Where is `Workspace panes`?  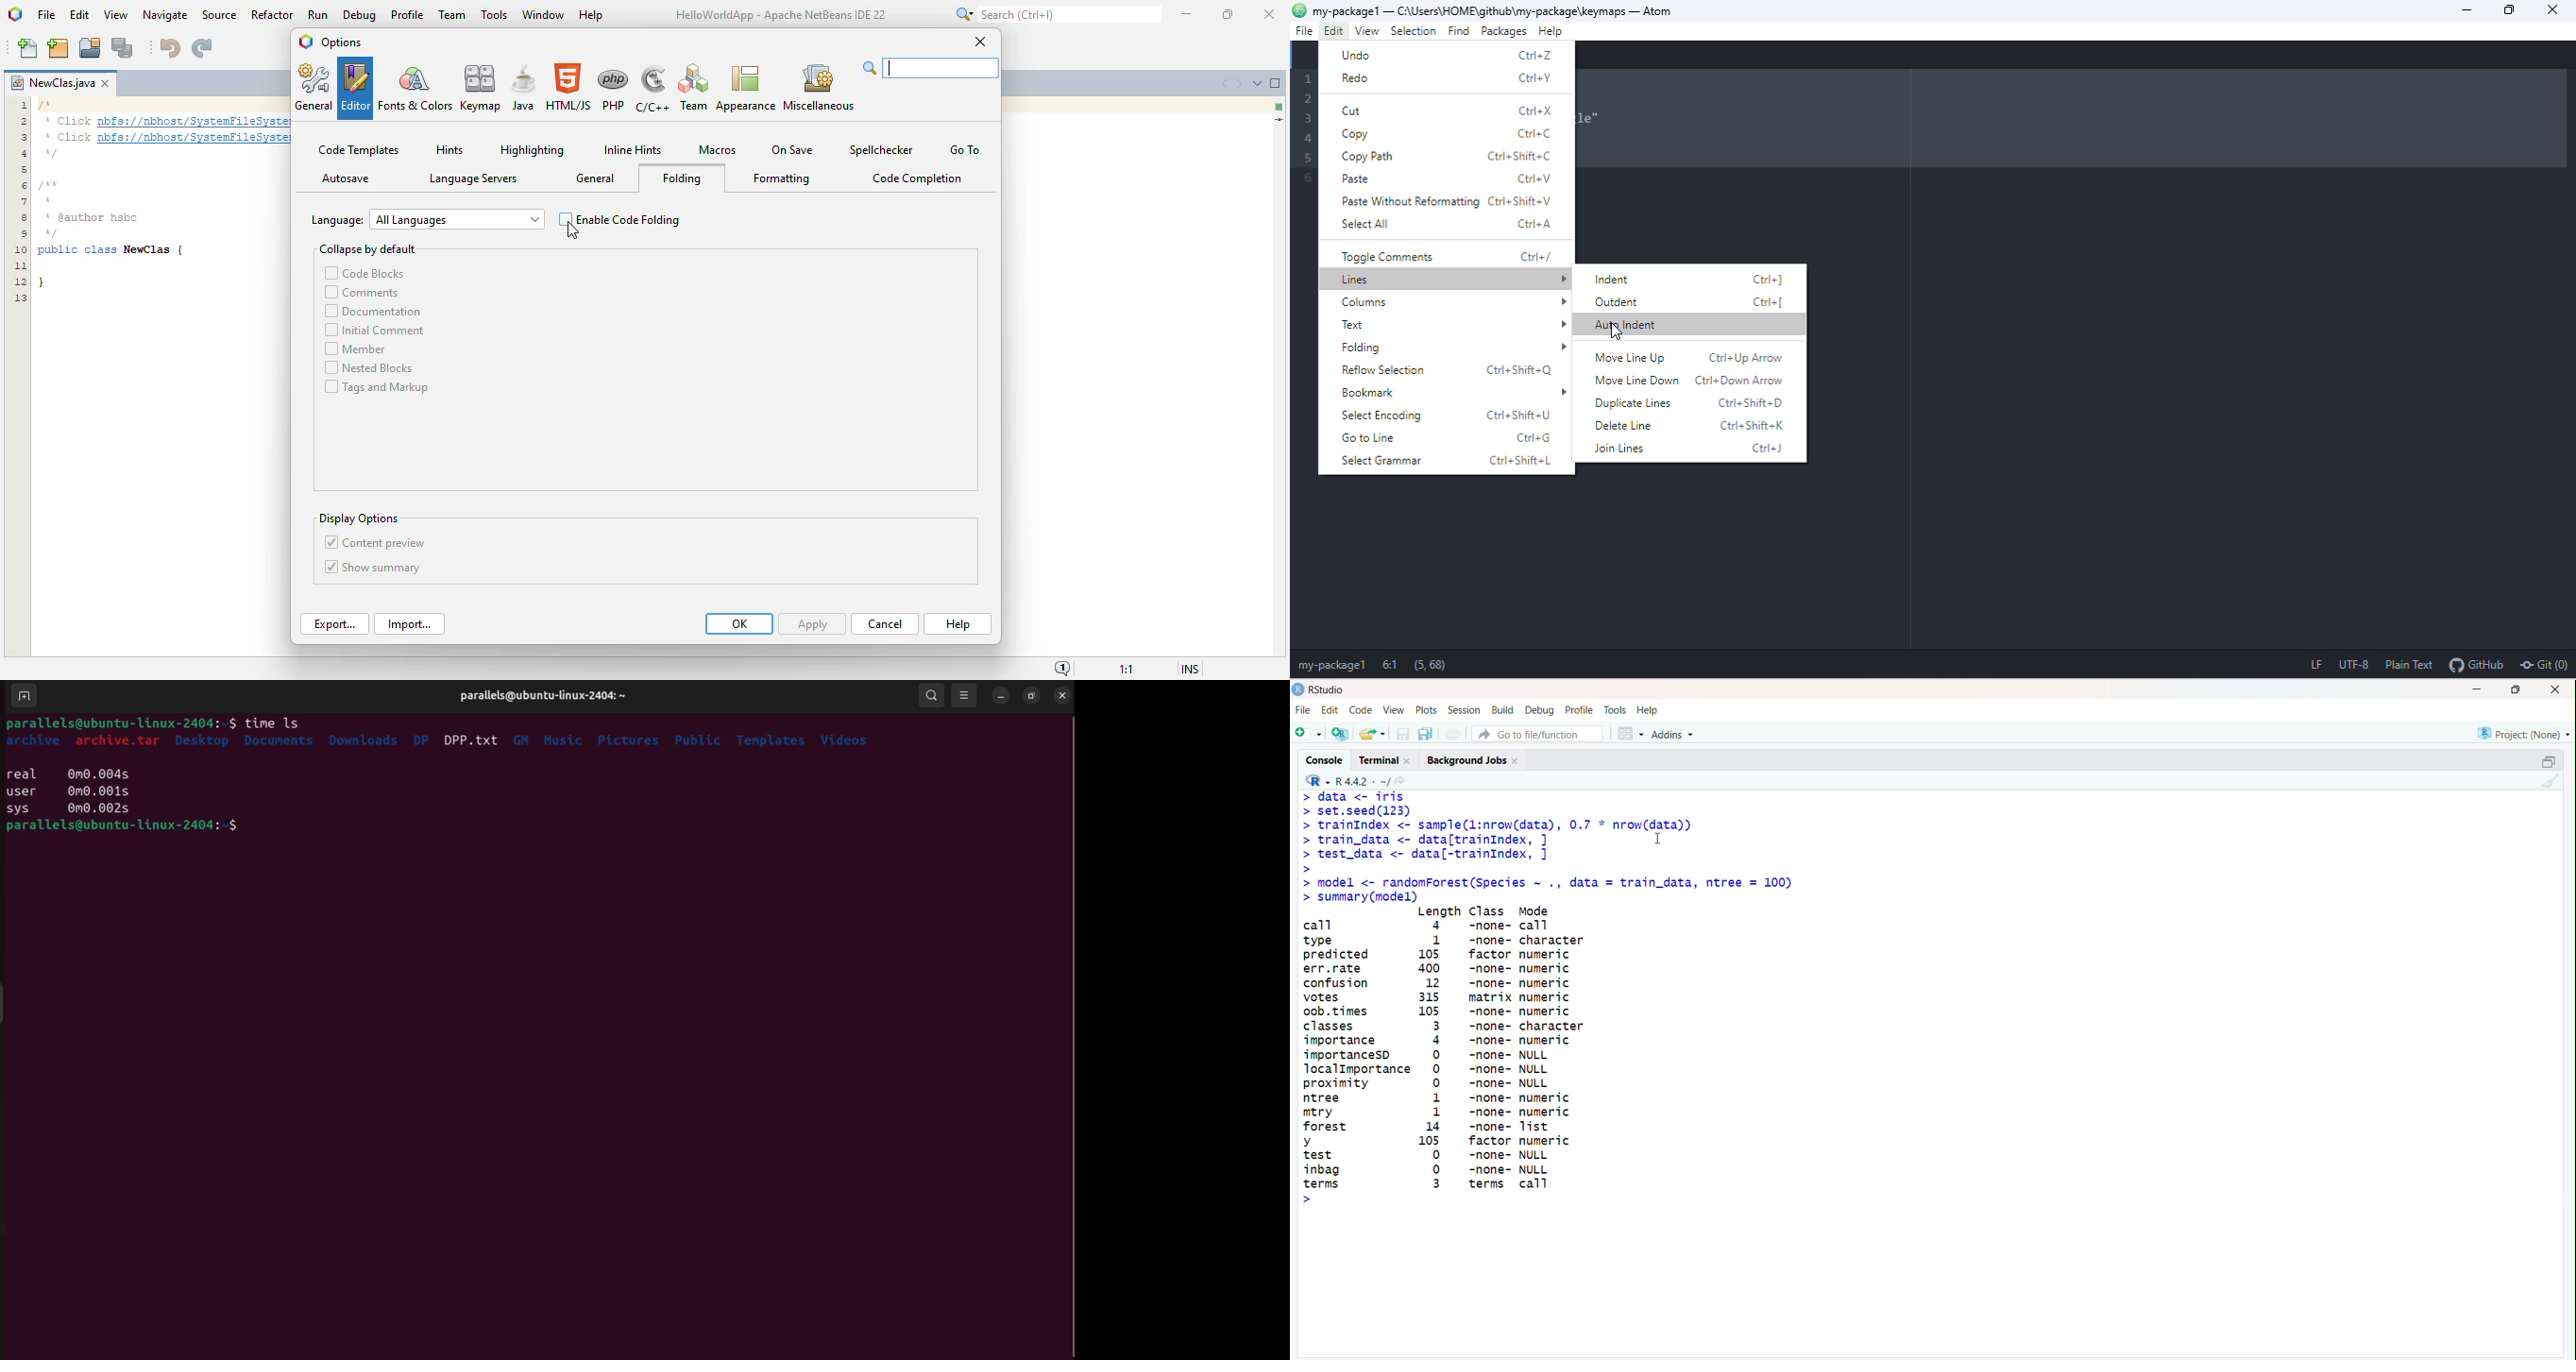
Workspace panes is located at coordinates (1628, 732).